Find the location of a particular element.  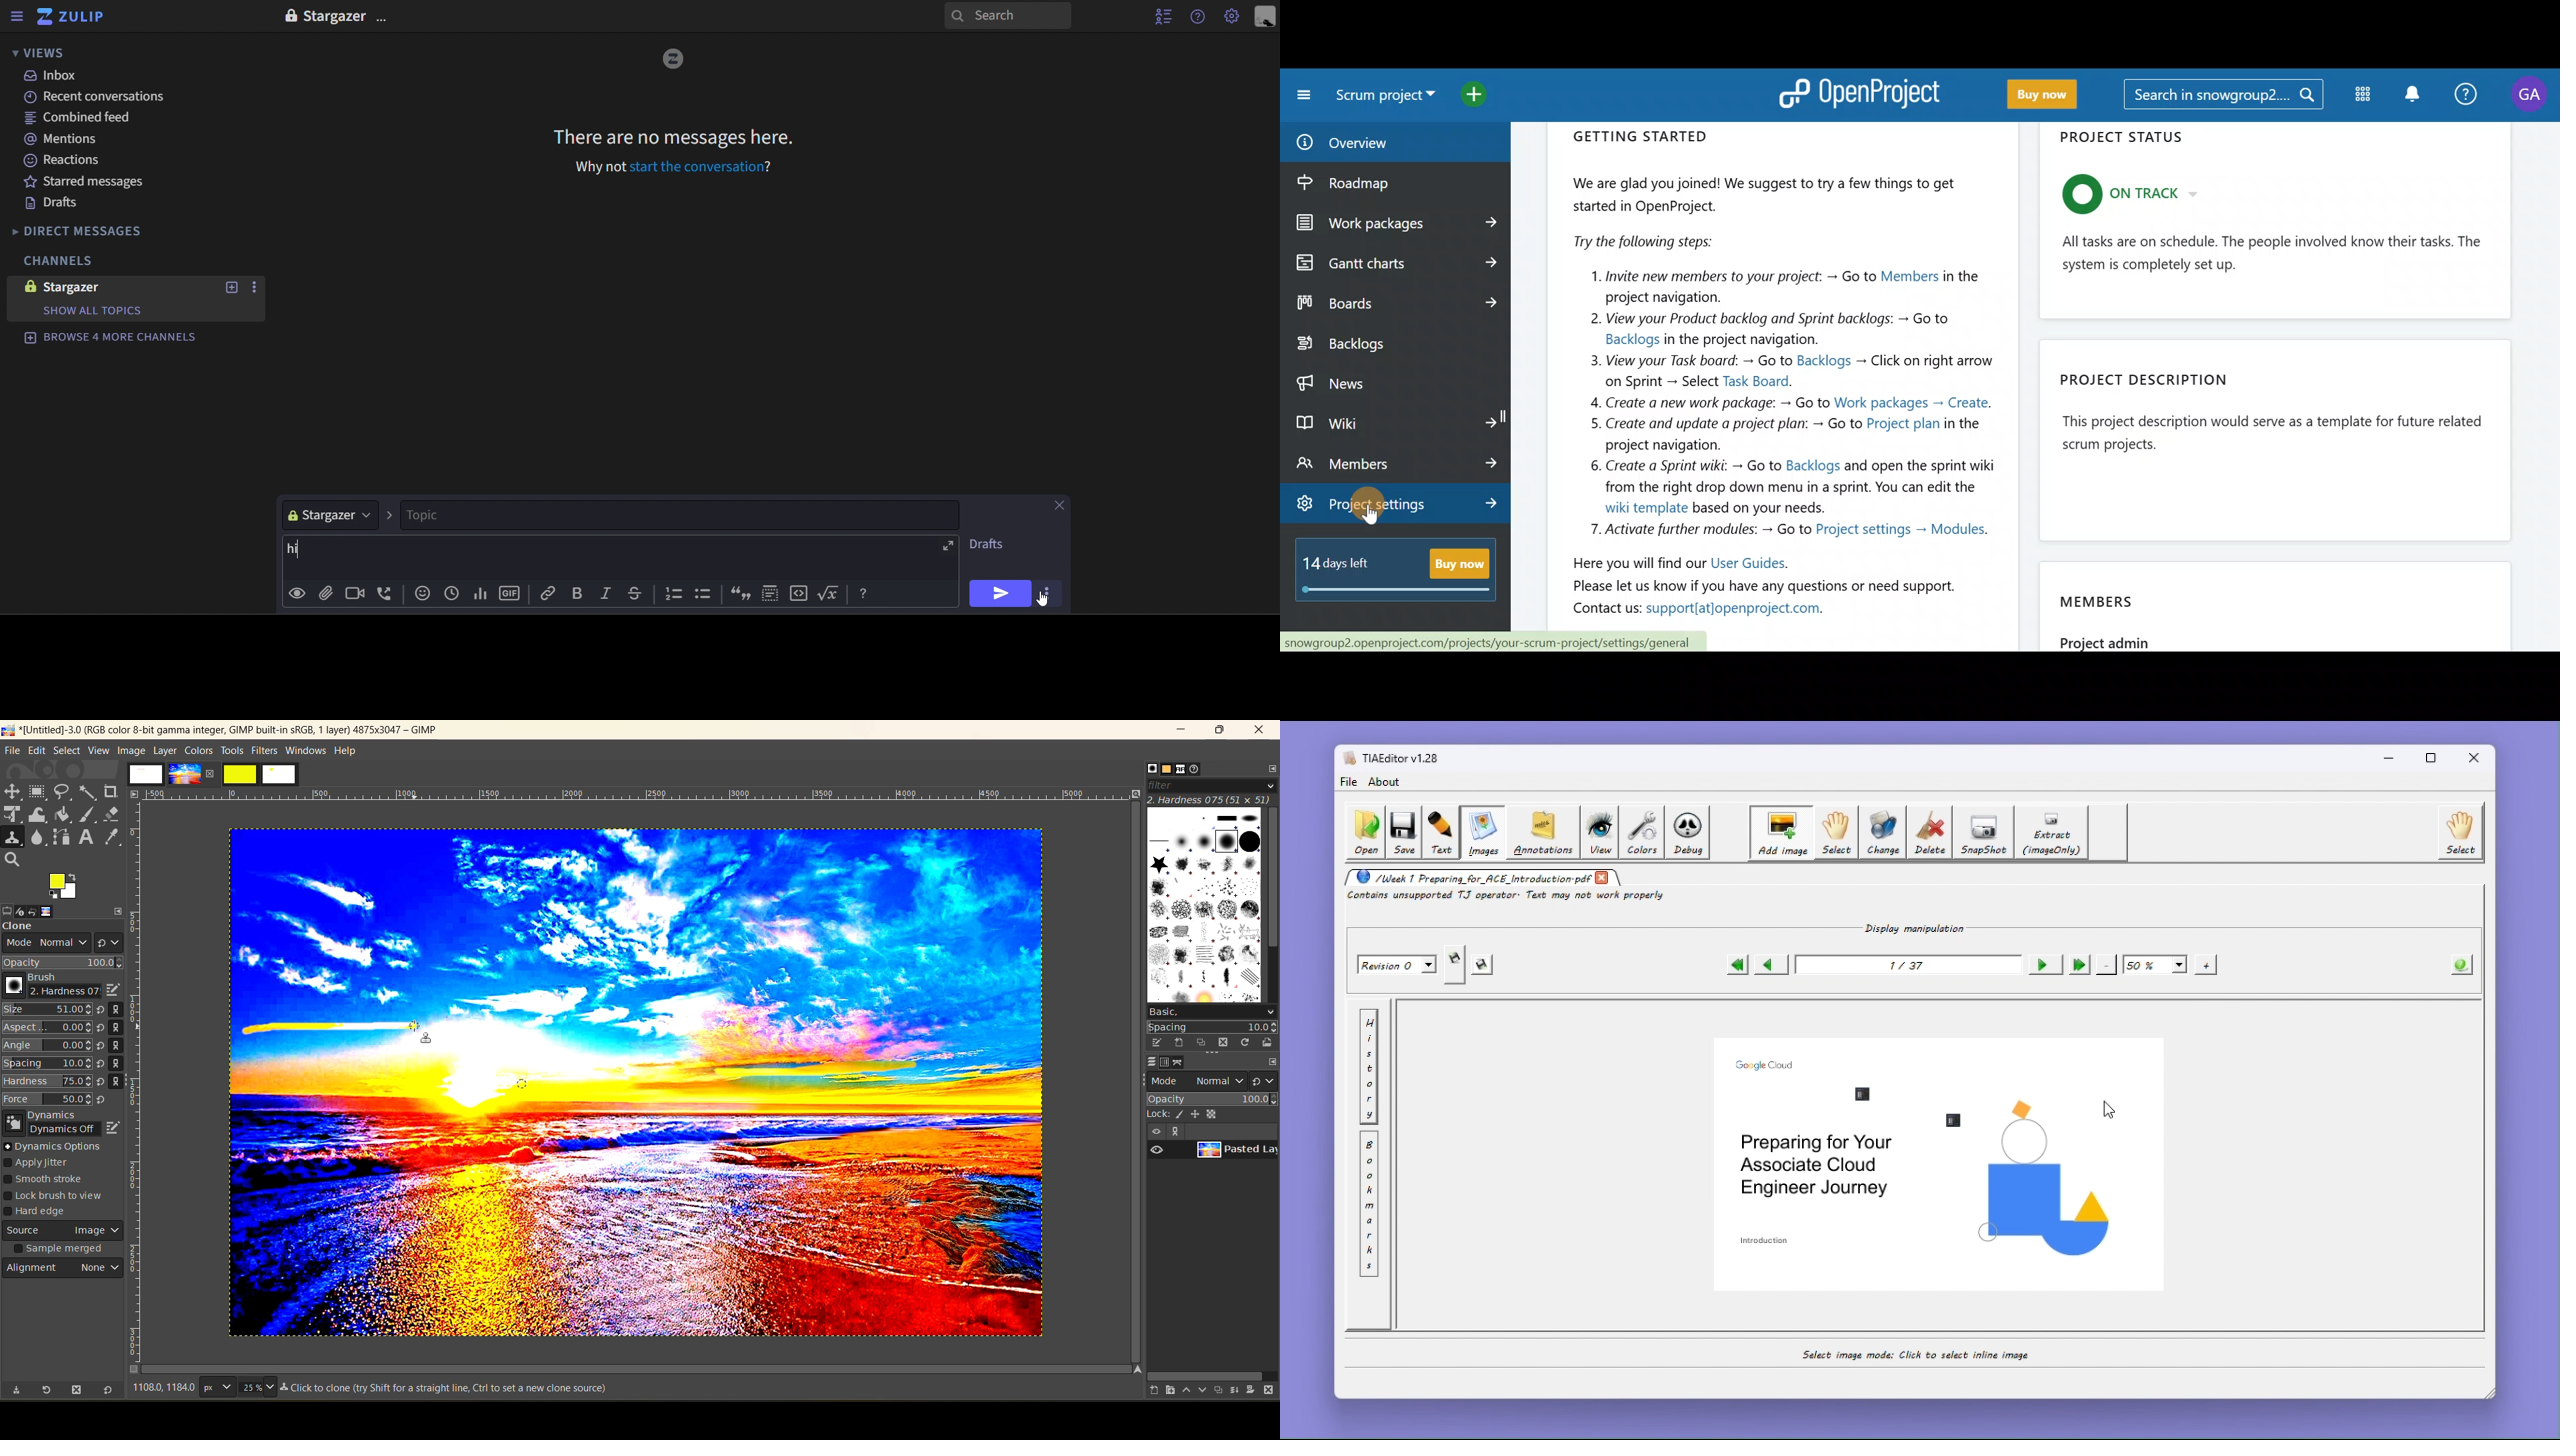

options is located at coordinates (252, 288).